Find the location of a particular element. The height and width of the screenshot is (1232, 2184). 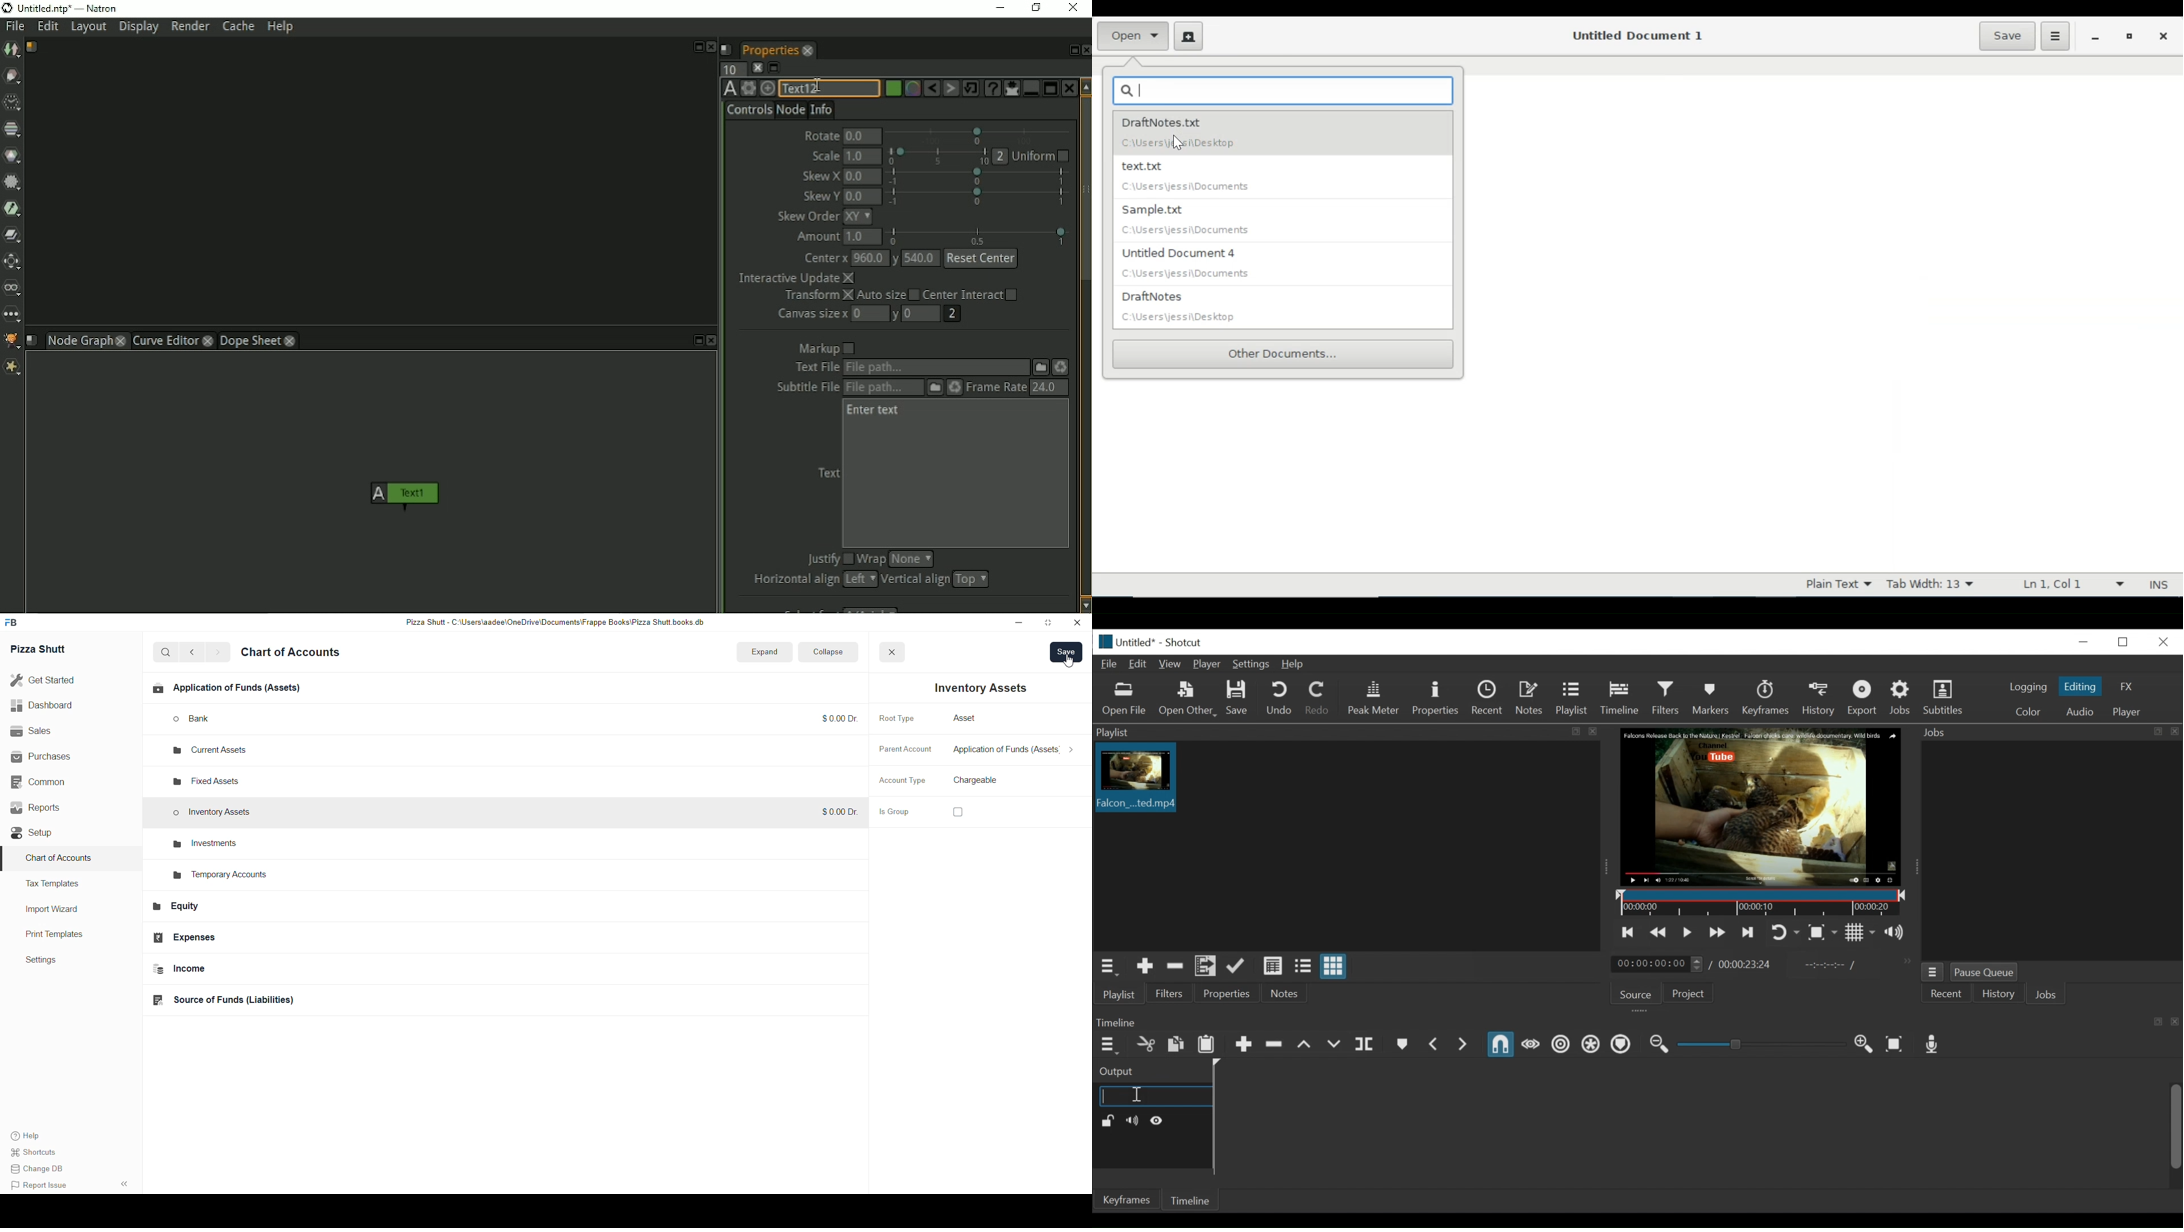

checkbox  is located at coordinates (958, 812).